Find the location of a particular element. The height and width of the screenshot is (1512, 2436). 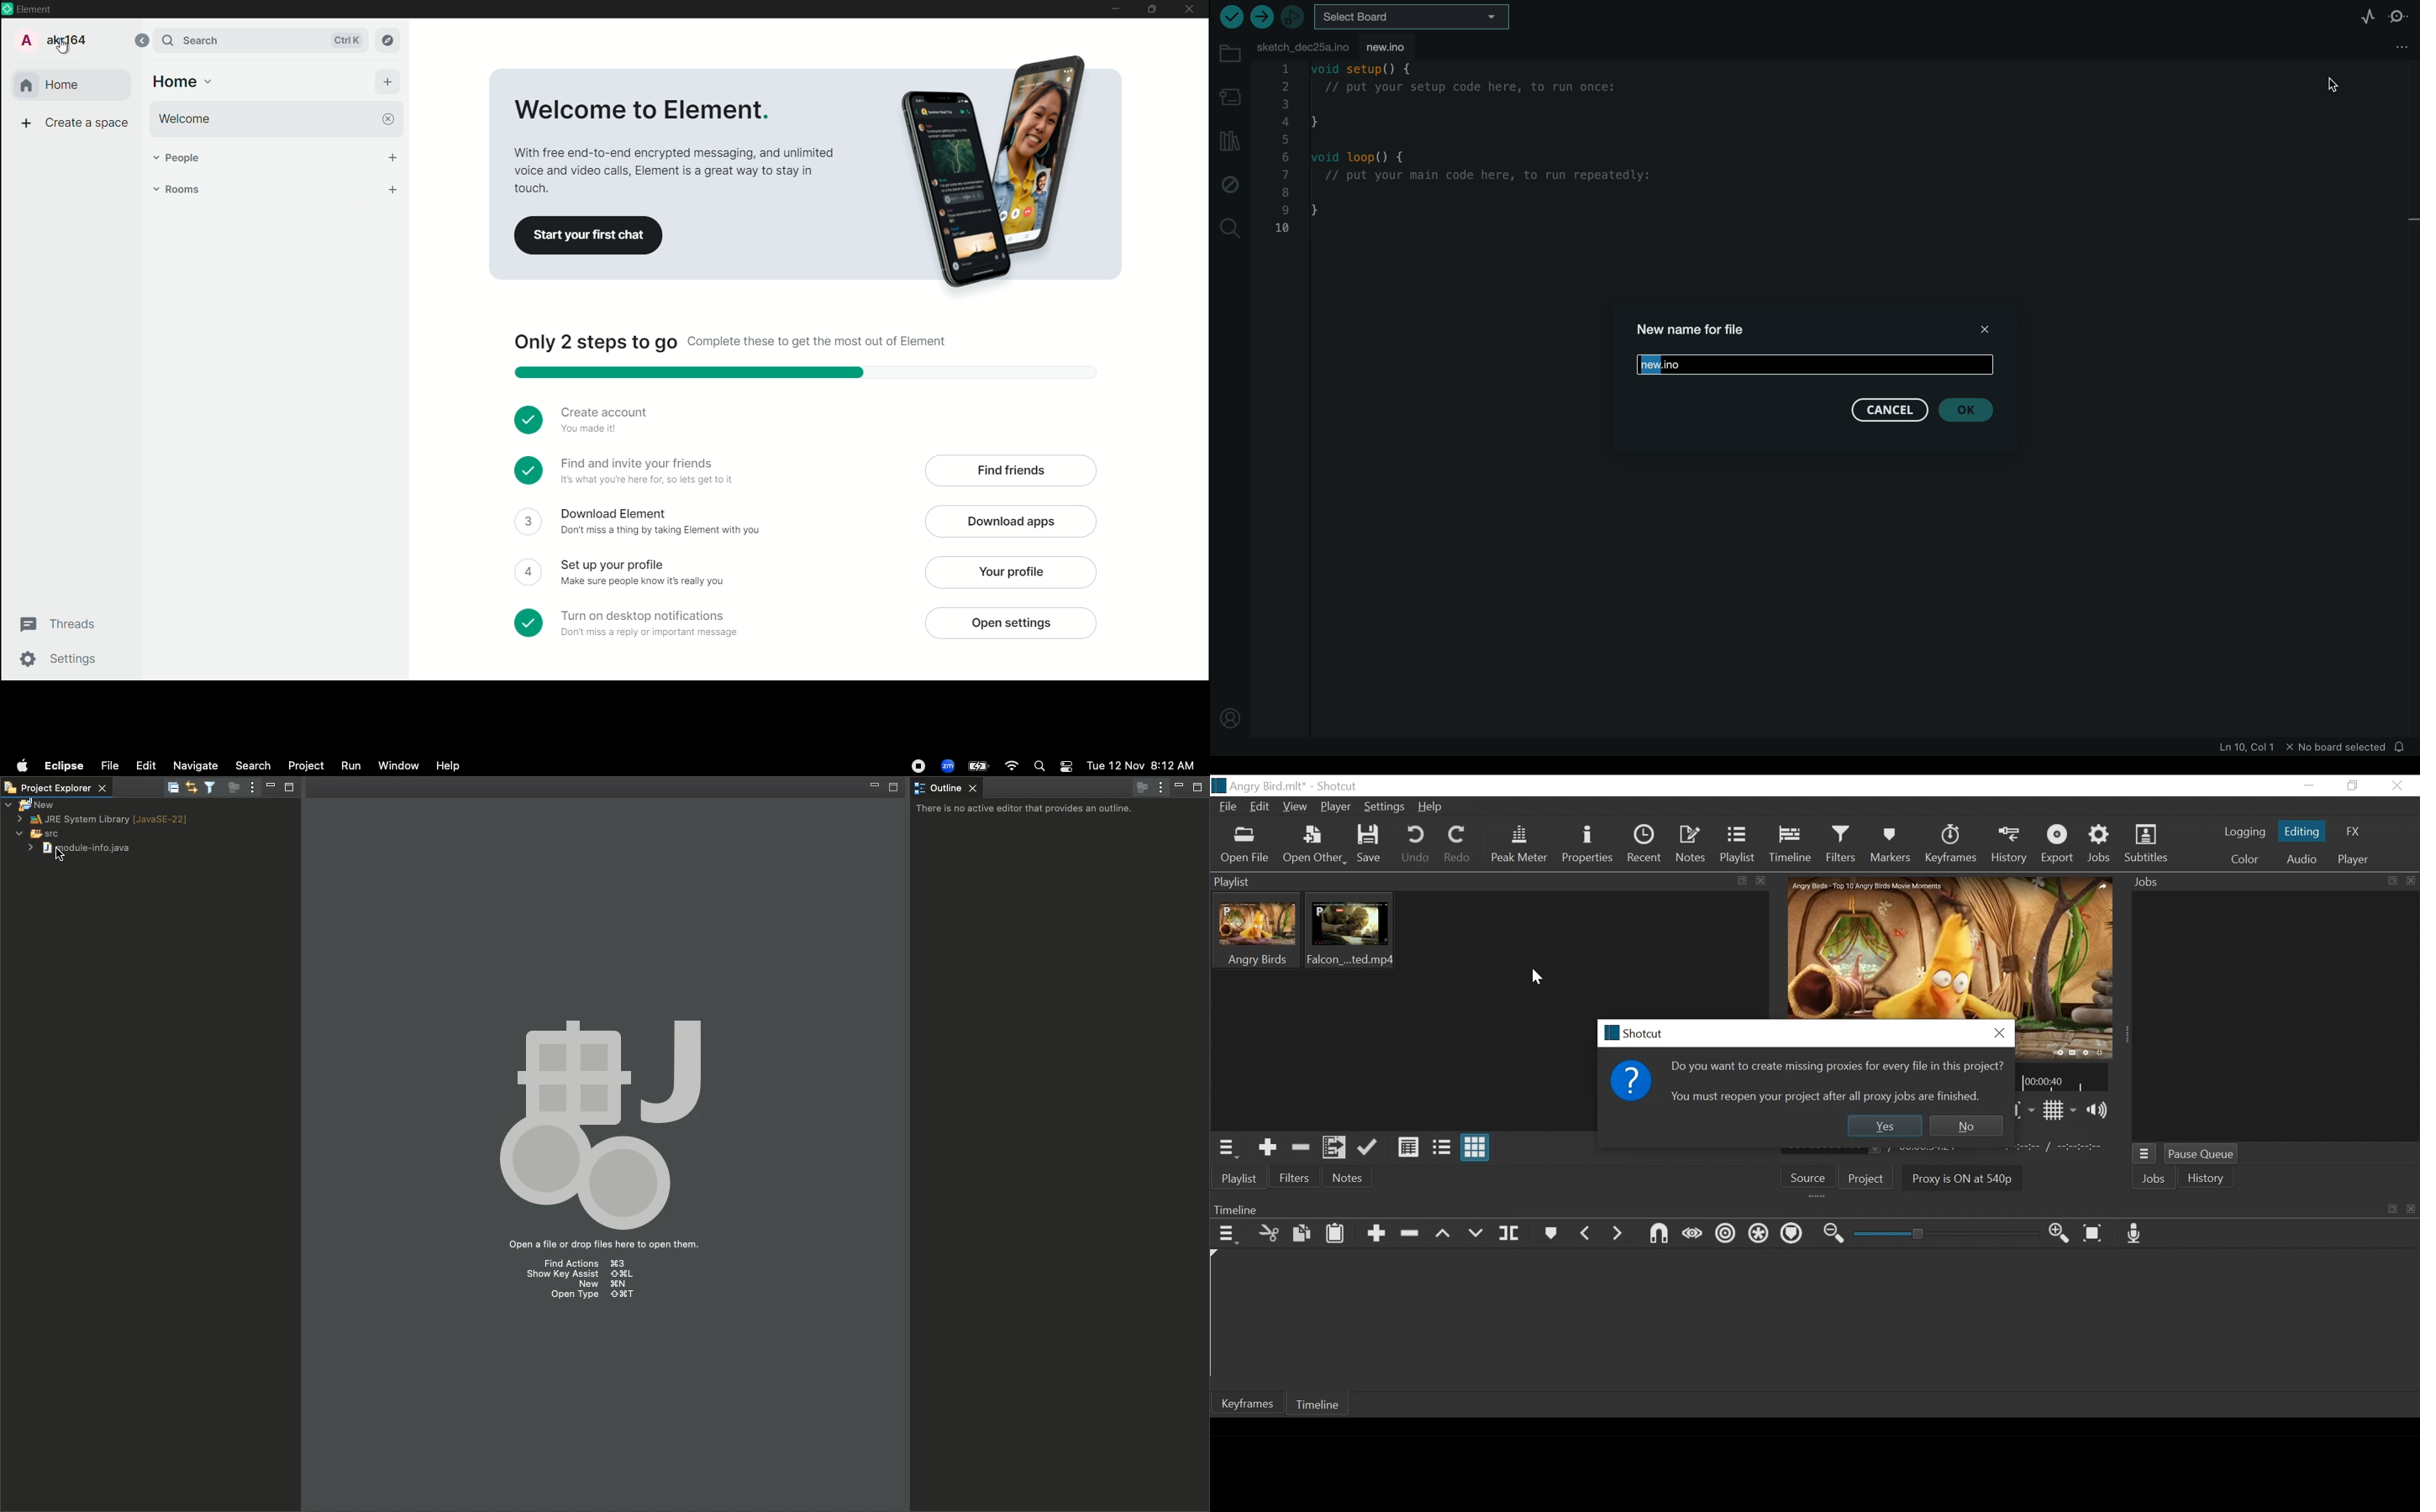

Jobs Panel is located at coordinates (2272, 883).